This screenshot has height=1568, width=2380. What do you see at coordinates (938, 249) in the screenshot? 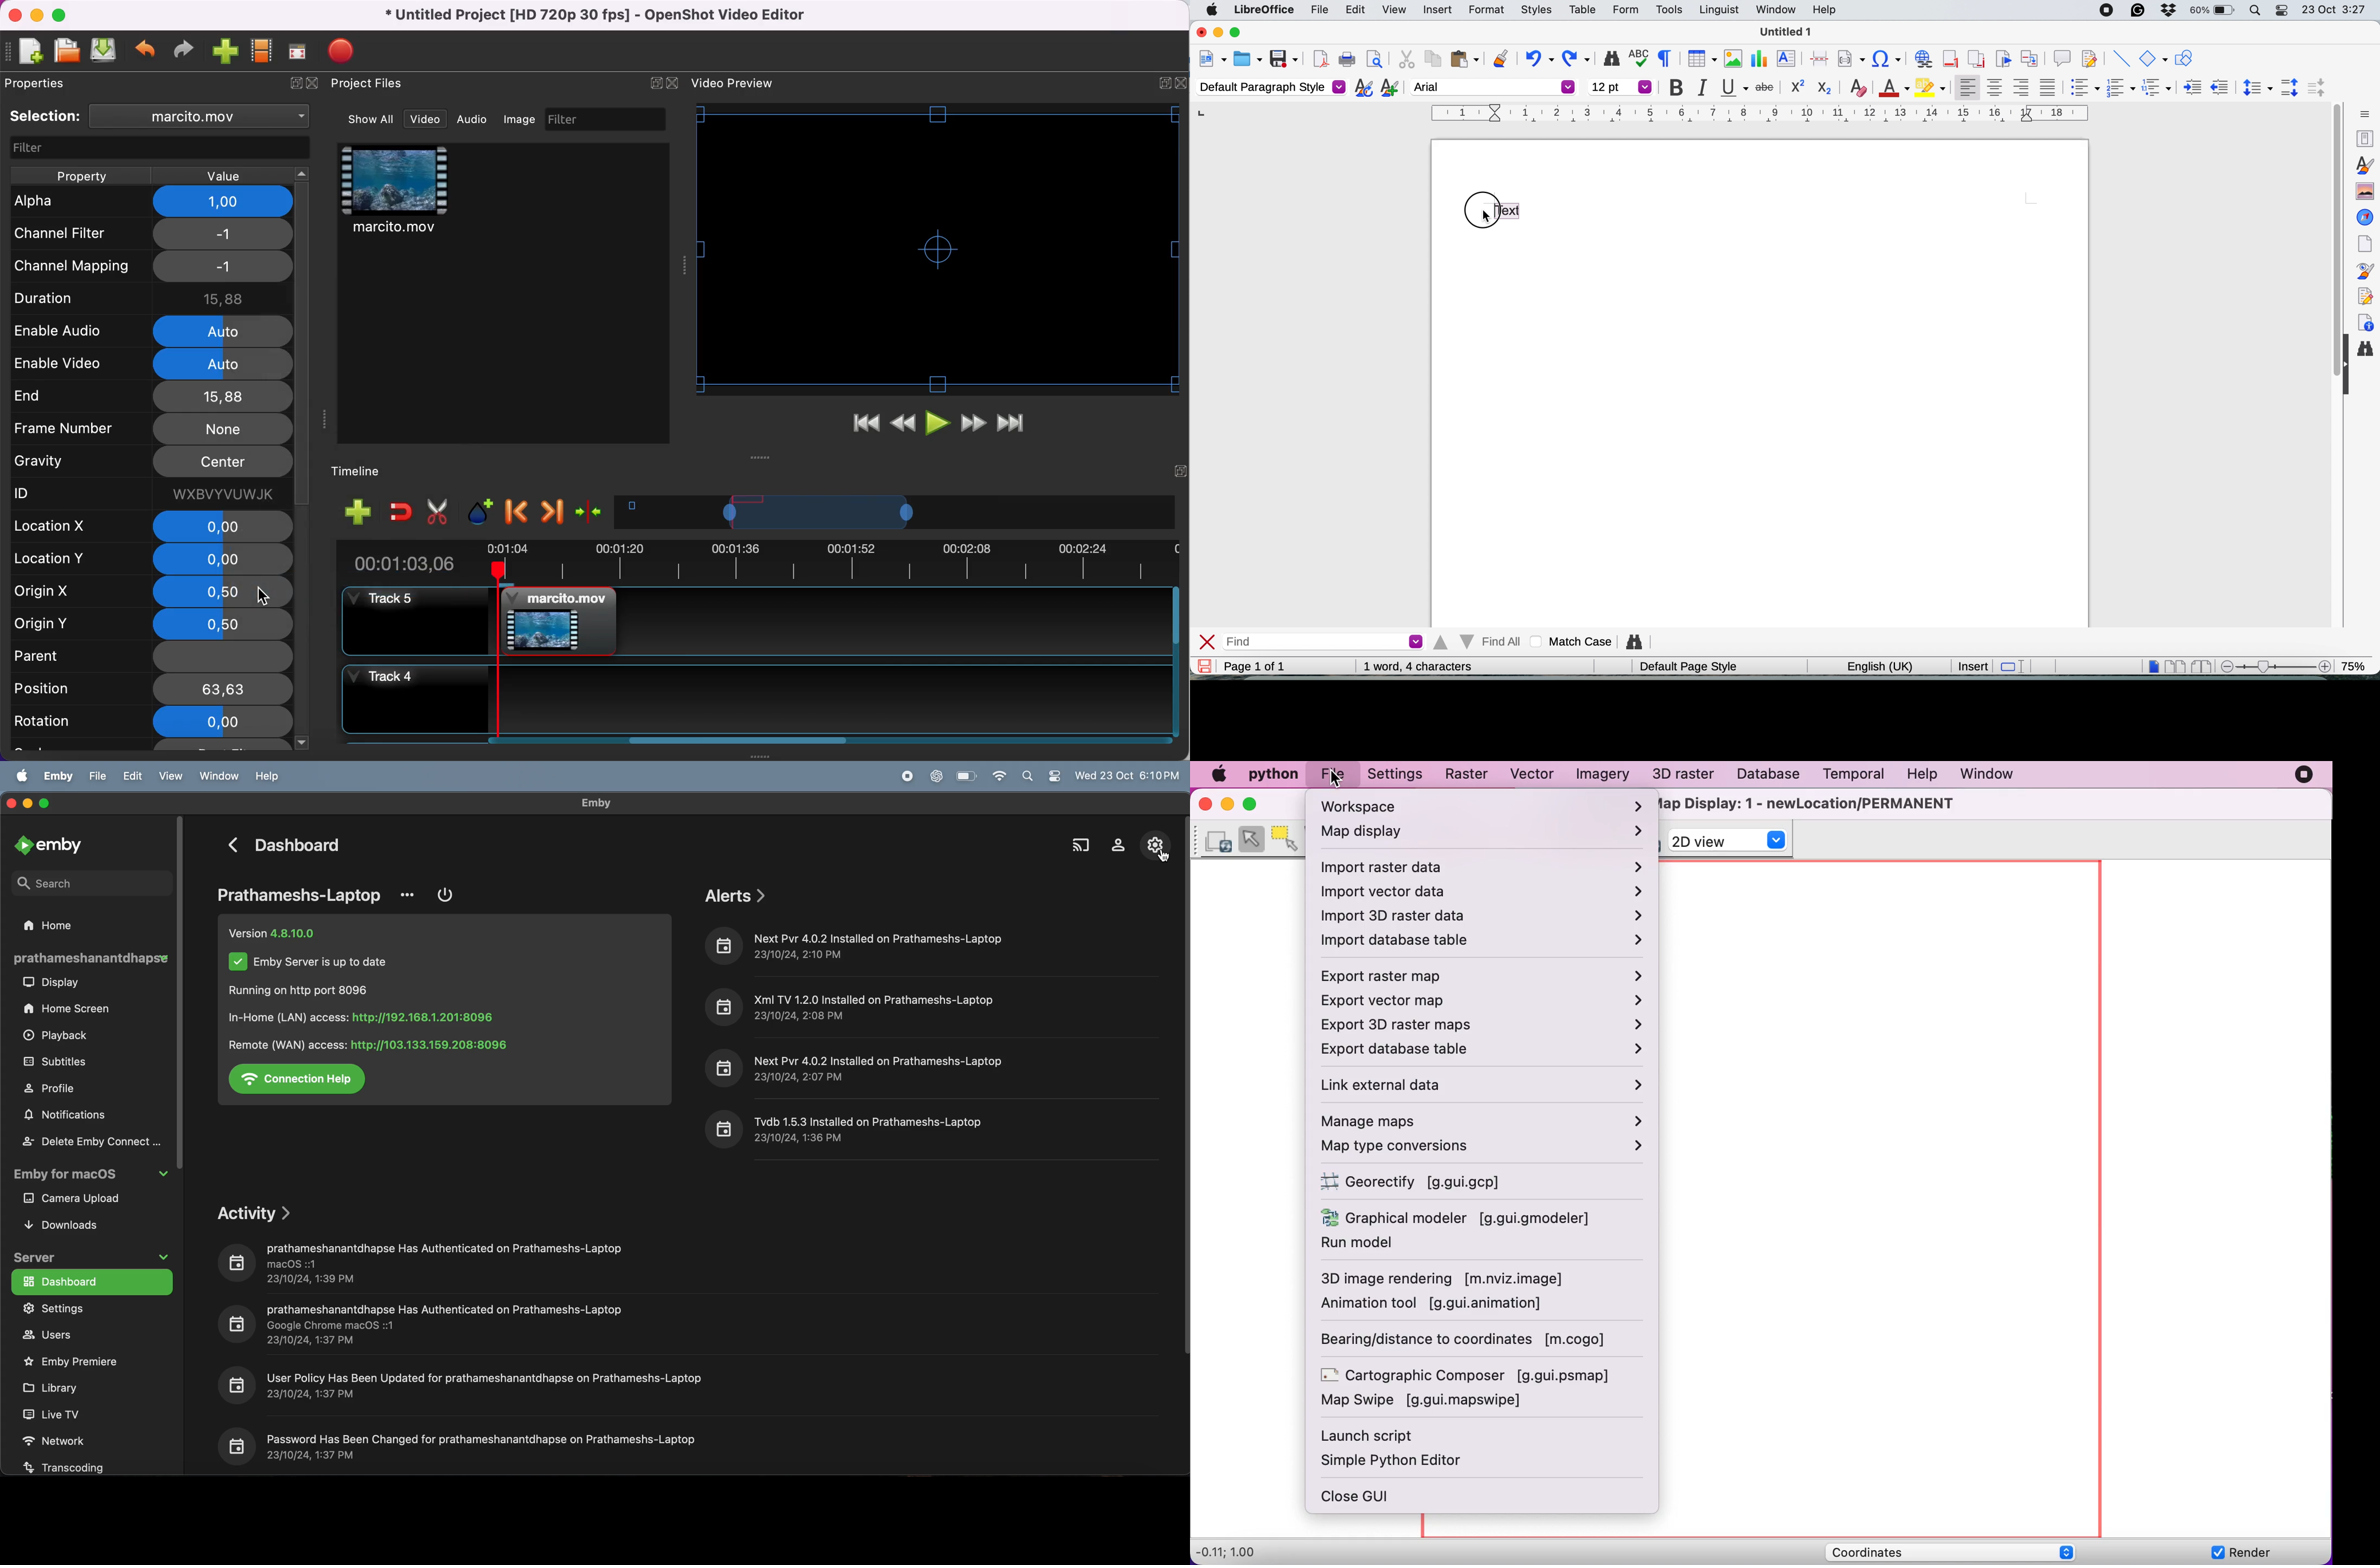
I see `Video preview` at bounding box center [938, 249].